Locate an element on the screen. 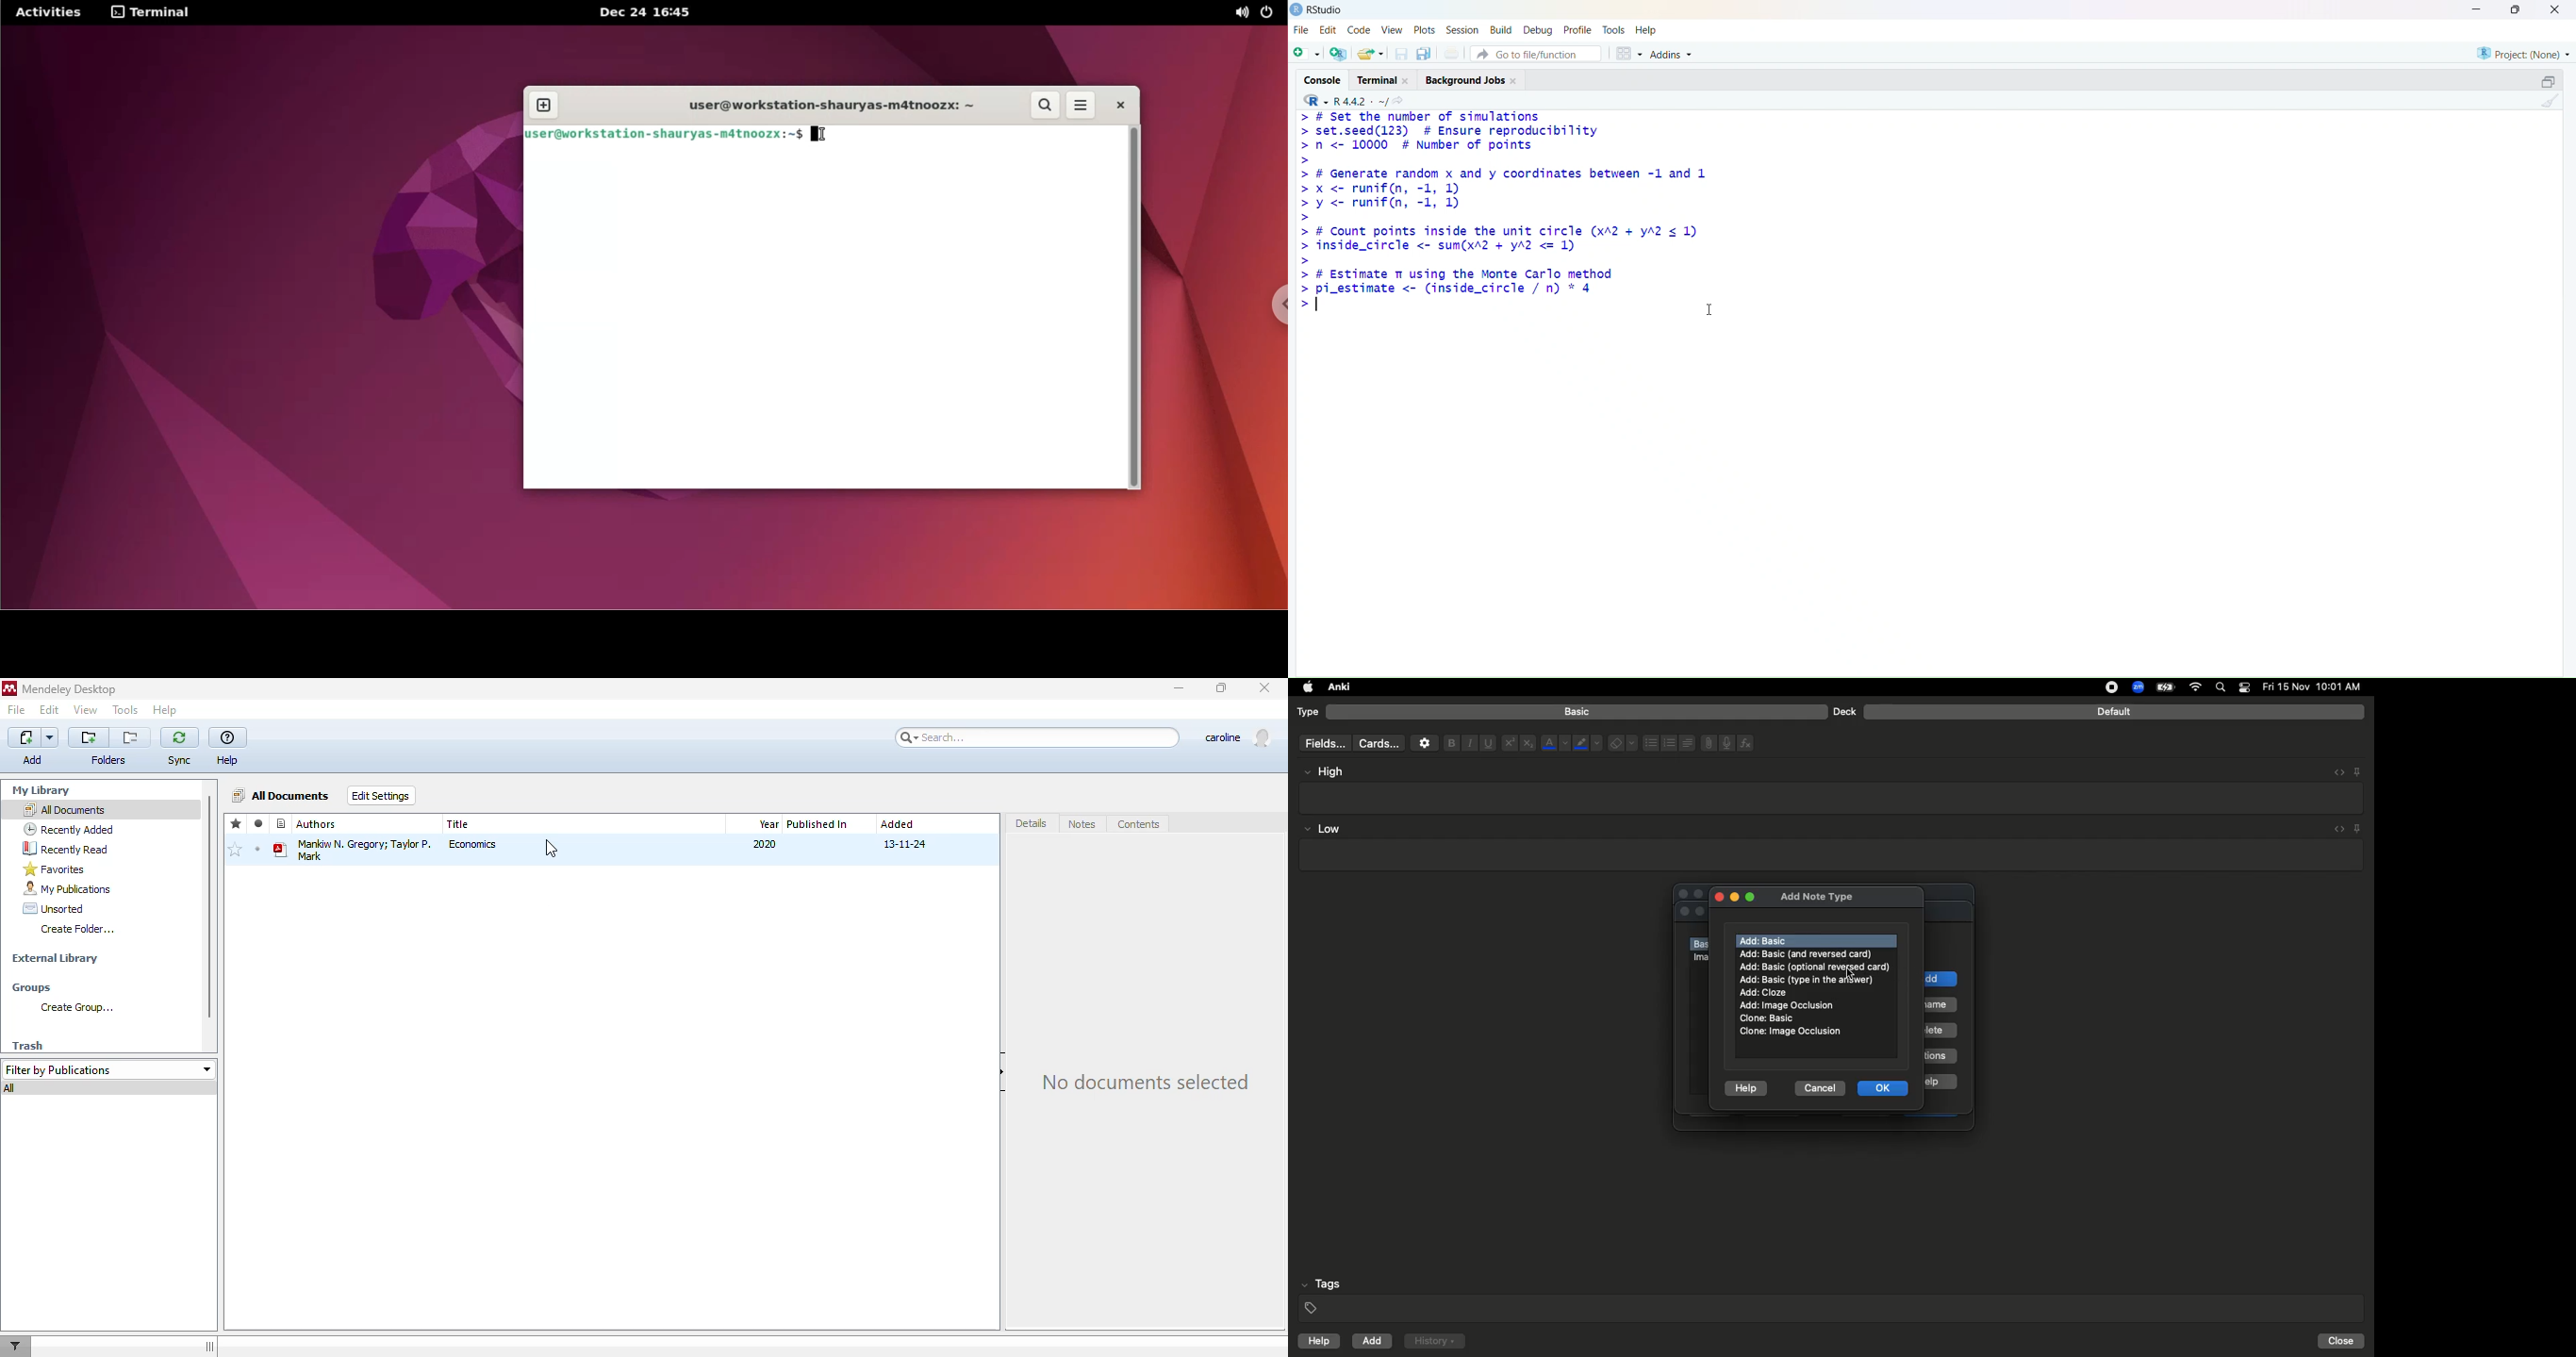 The height and width of the screenshot is (1372, 2576). my publications is located at coordinates (67, 888).